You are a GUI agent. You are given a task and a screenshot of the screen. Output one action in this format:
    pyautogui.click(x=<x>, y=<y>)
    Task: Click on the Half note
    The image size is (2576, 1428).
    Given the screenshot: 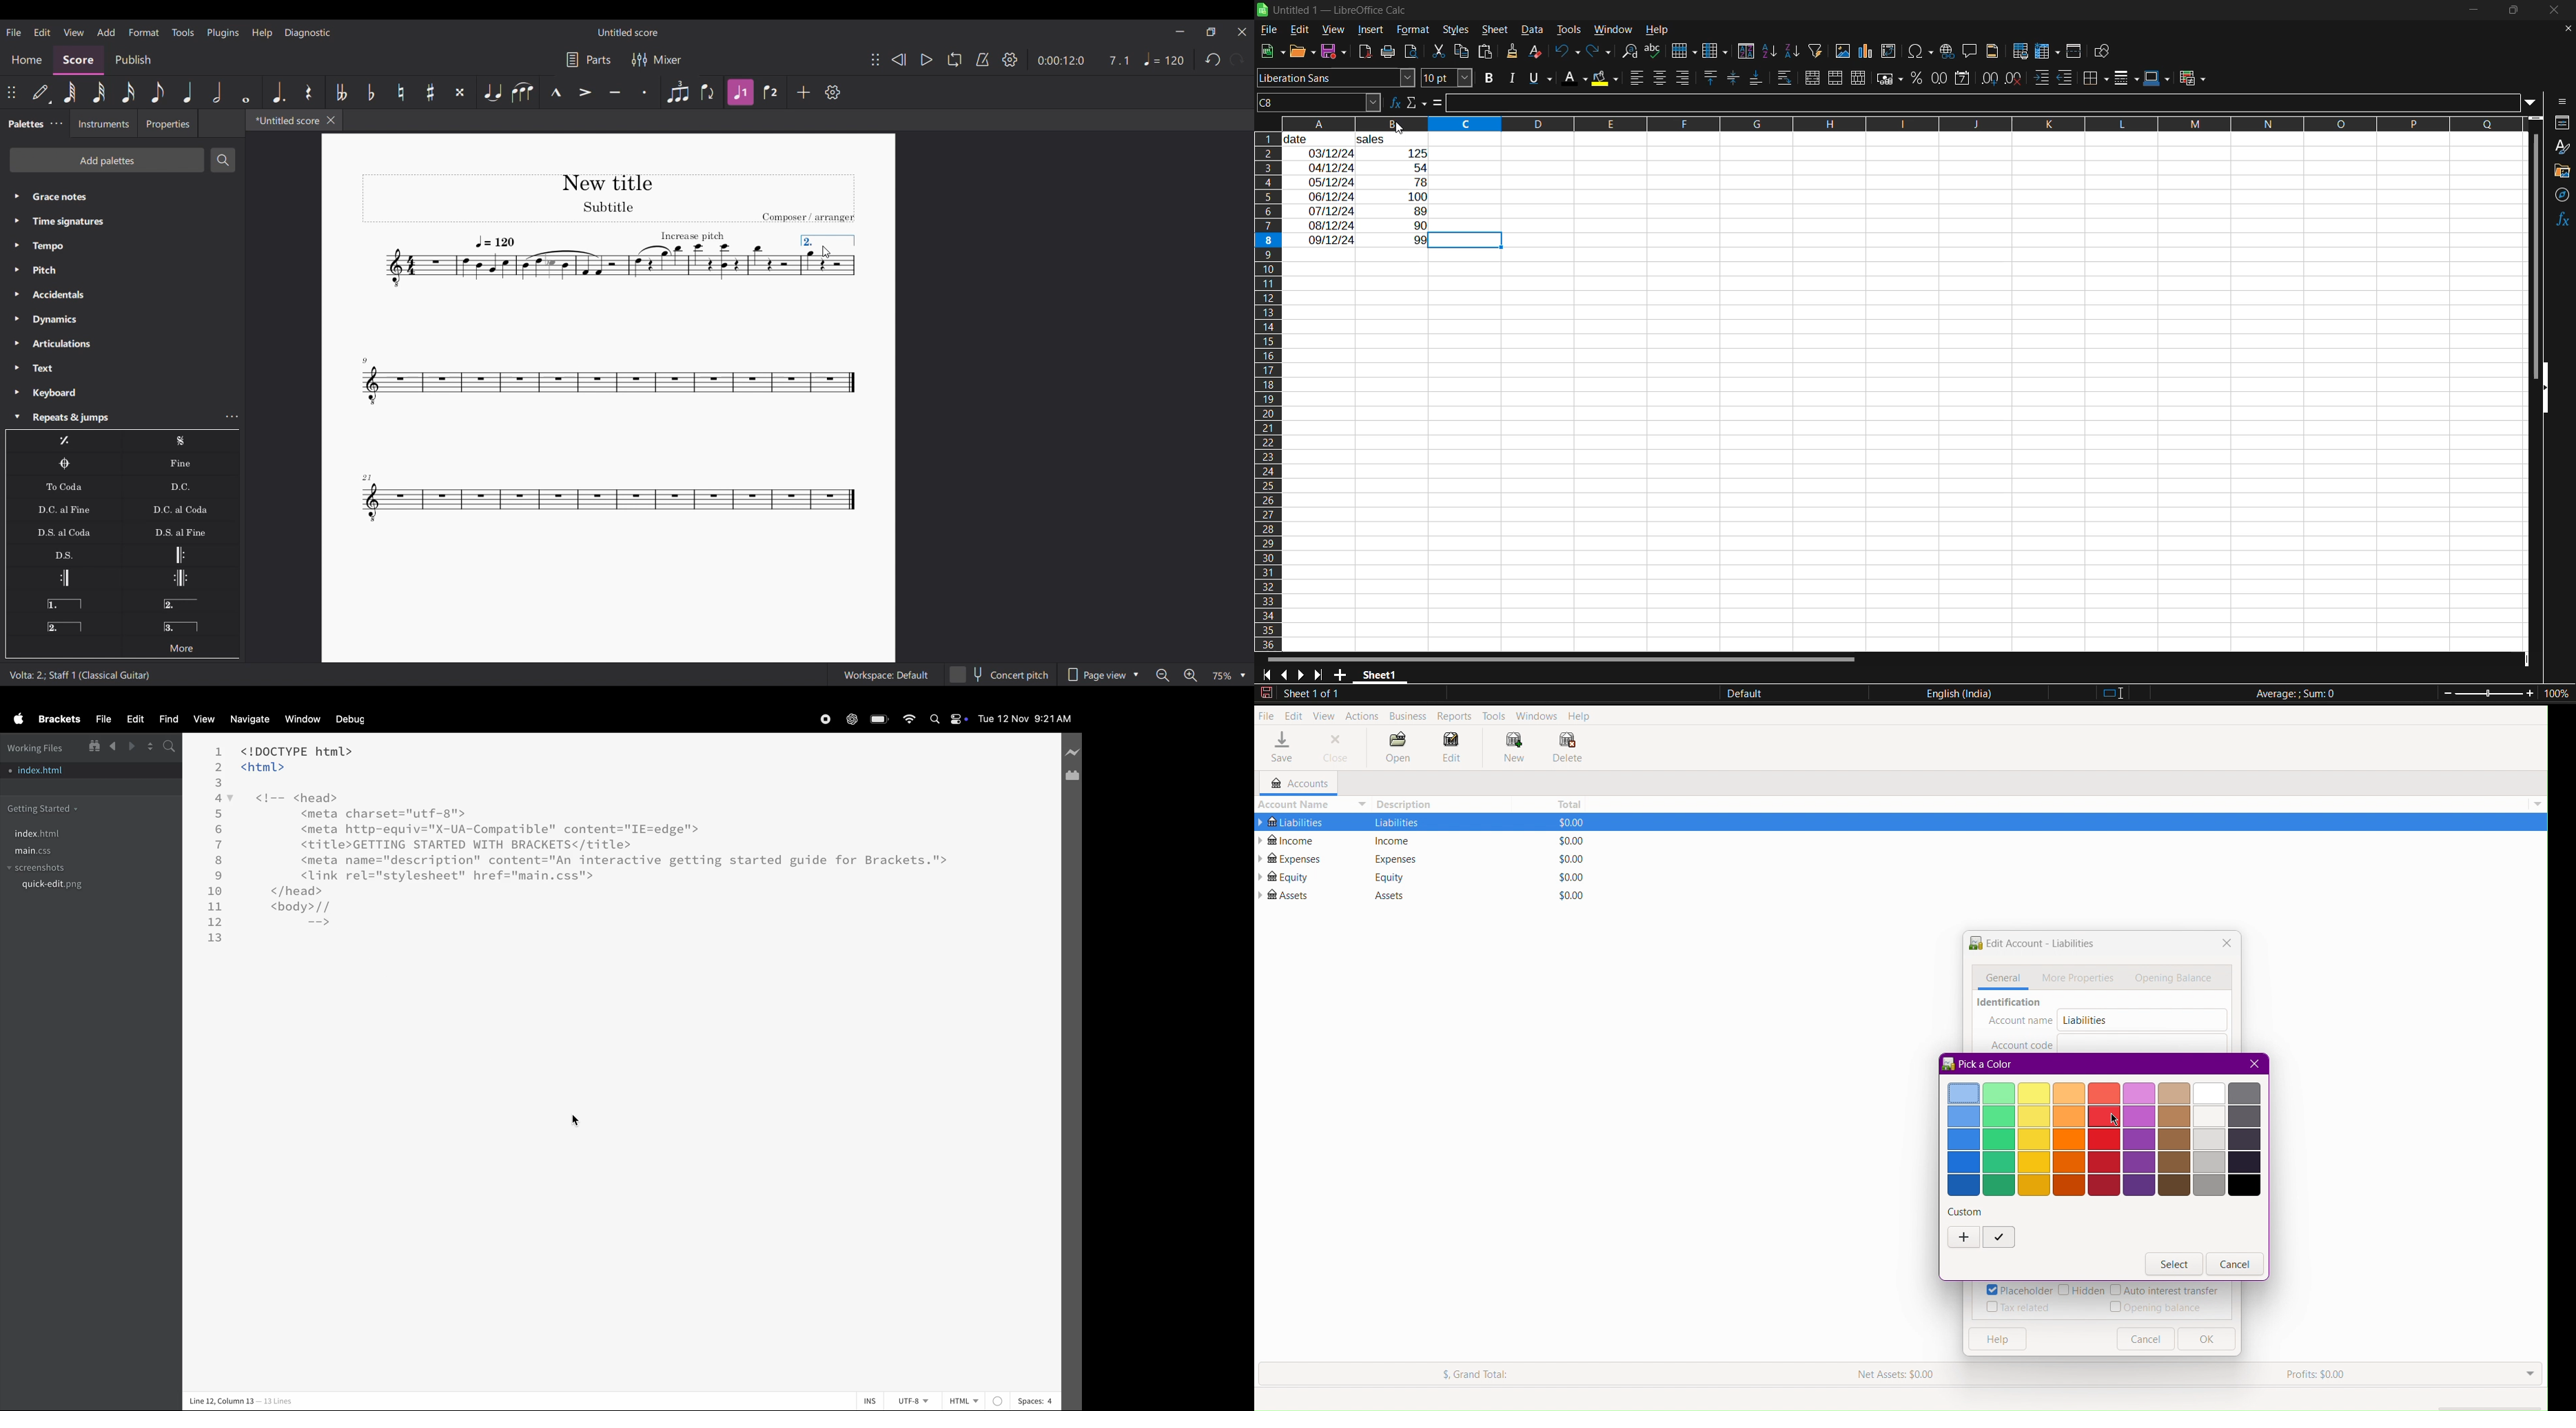 What is the action you would take?
    pyautogui.click(x=218, y=92)
    